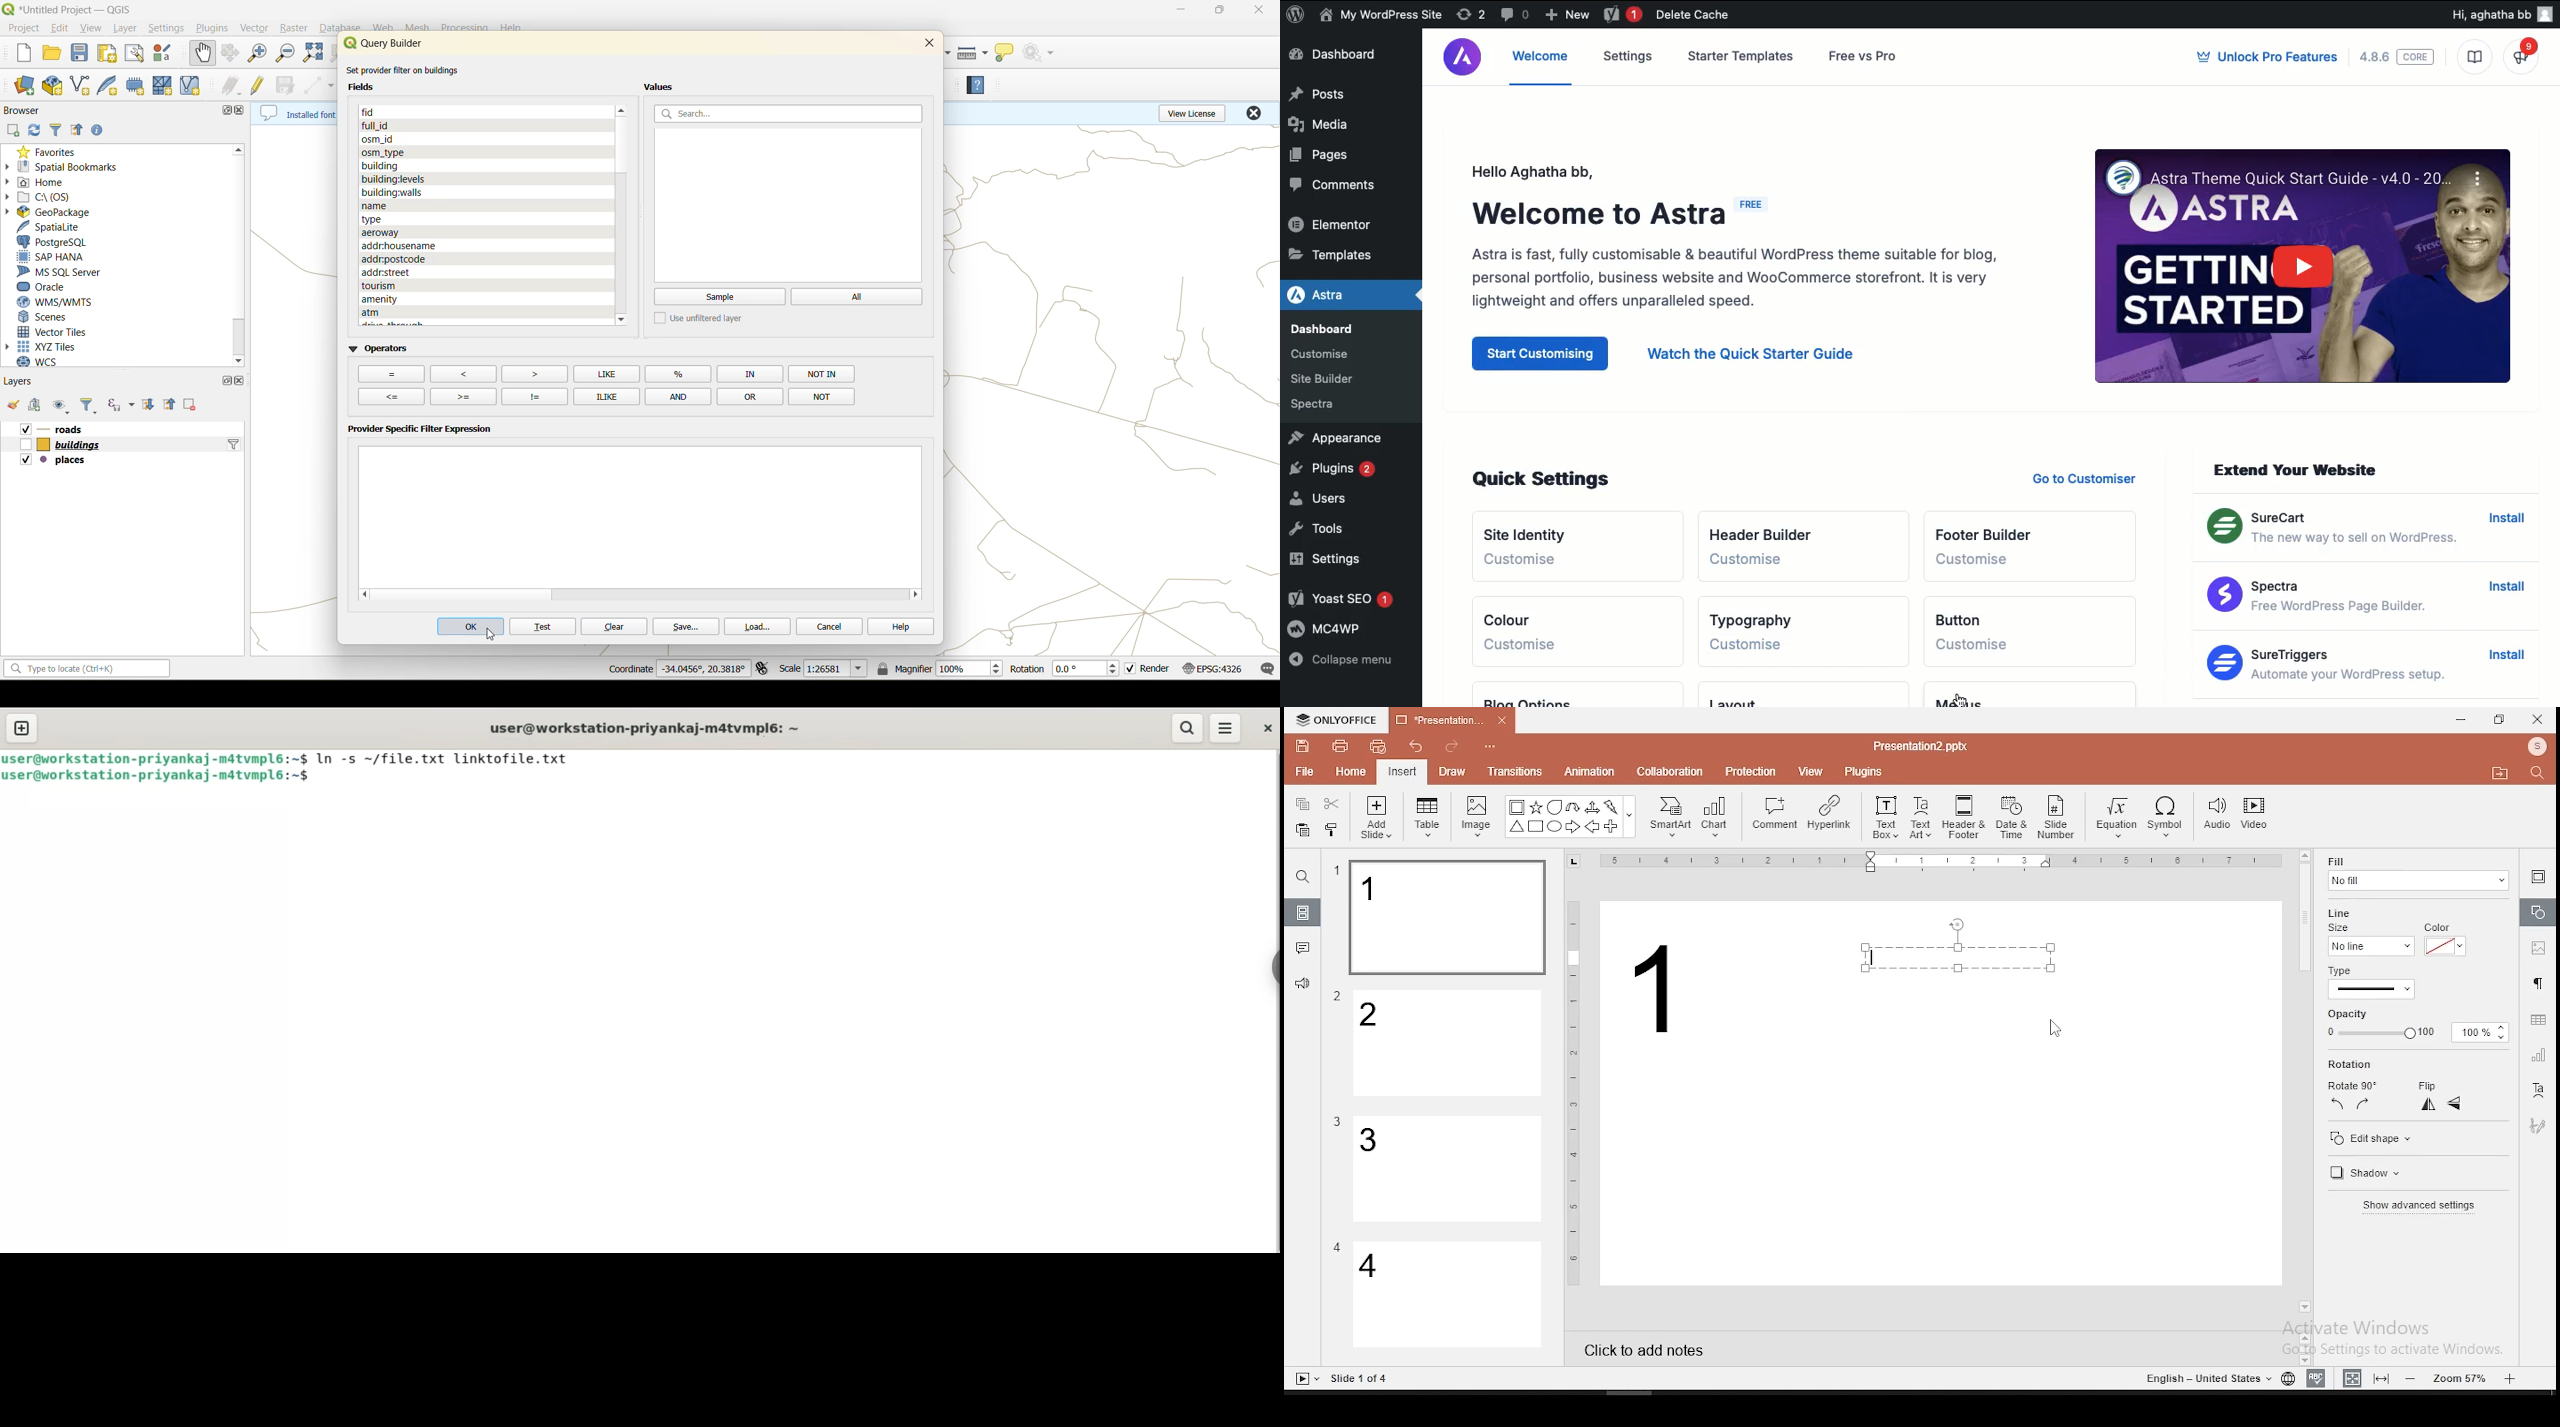 Image resolution: width=2576 pixels, height=1428 pixels. Describe the element at coordinates (2205, 1379) in the screenshot. I see `Language` at that location.